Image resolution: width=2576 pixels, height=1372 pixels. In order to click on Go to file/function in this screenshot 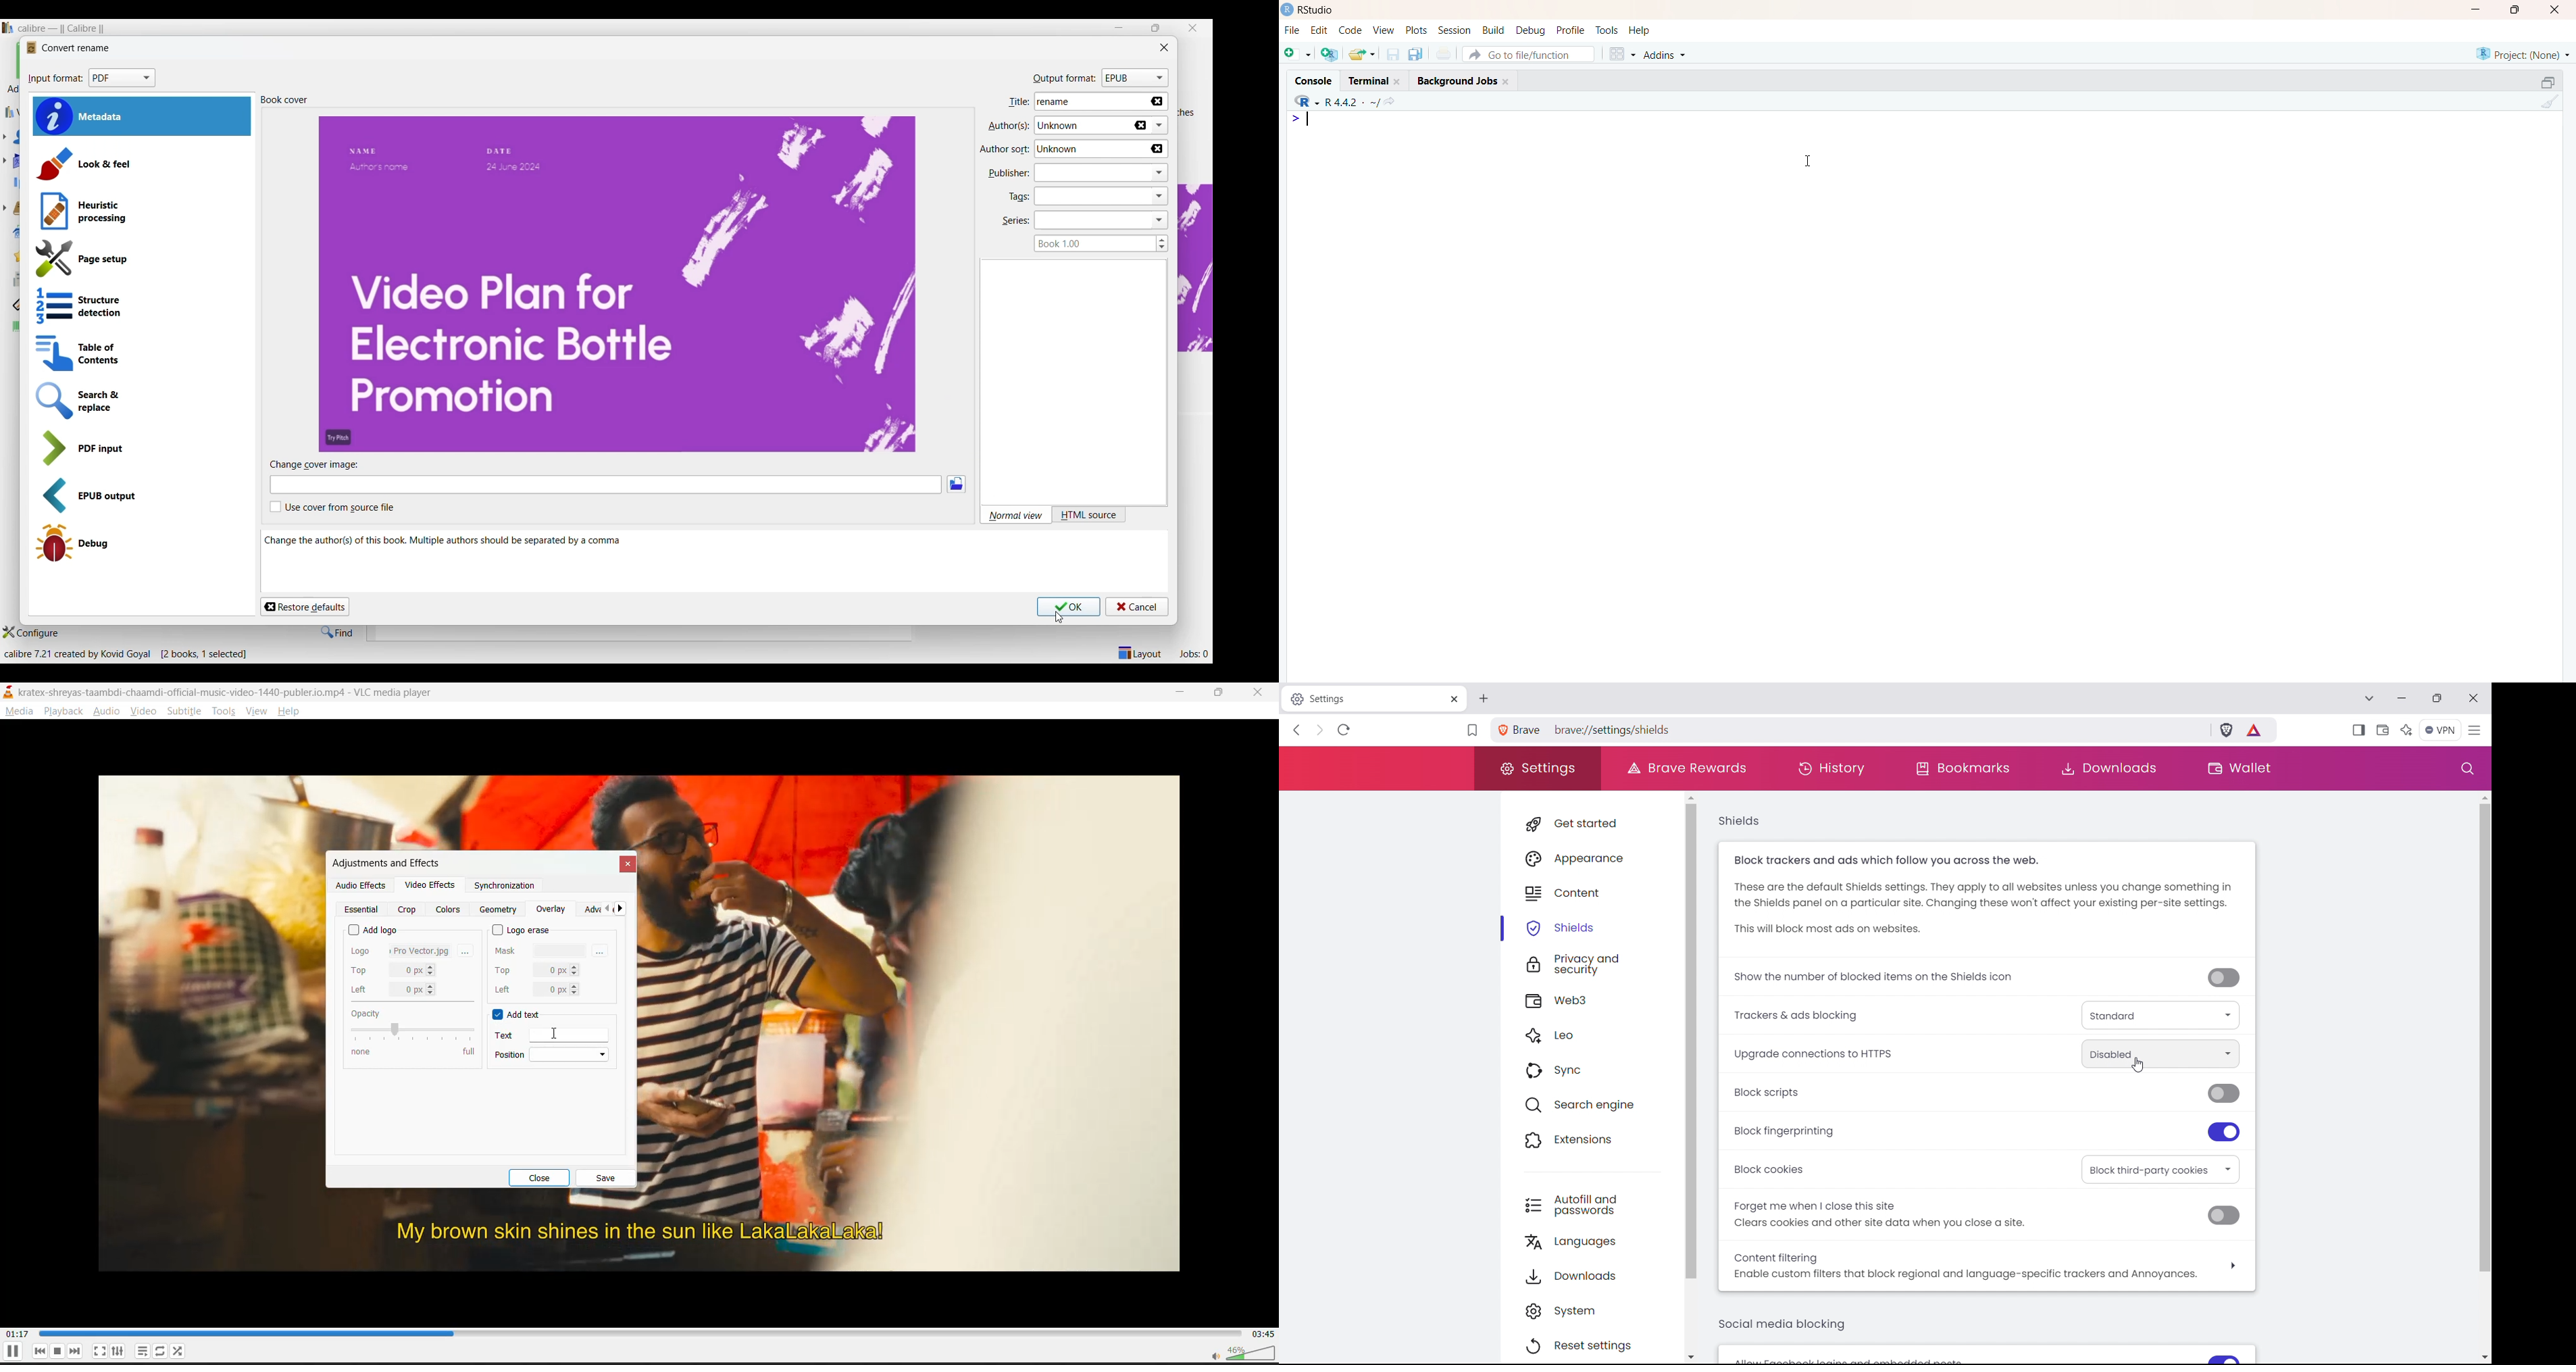, I will do `click(1532, 54)`.